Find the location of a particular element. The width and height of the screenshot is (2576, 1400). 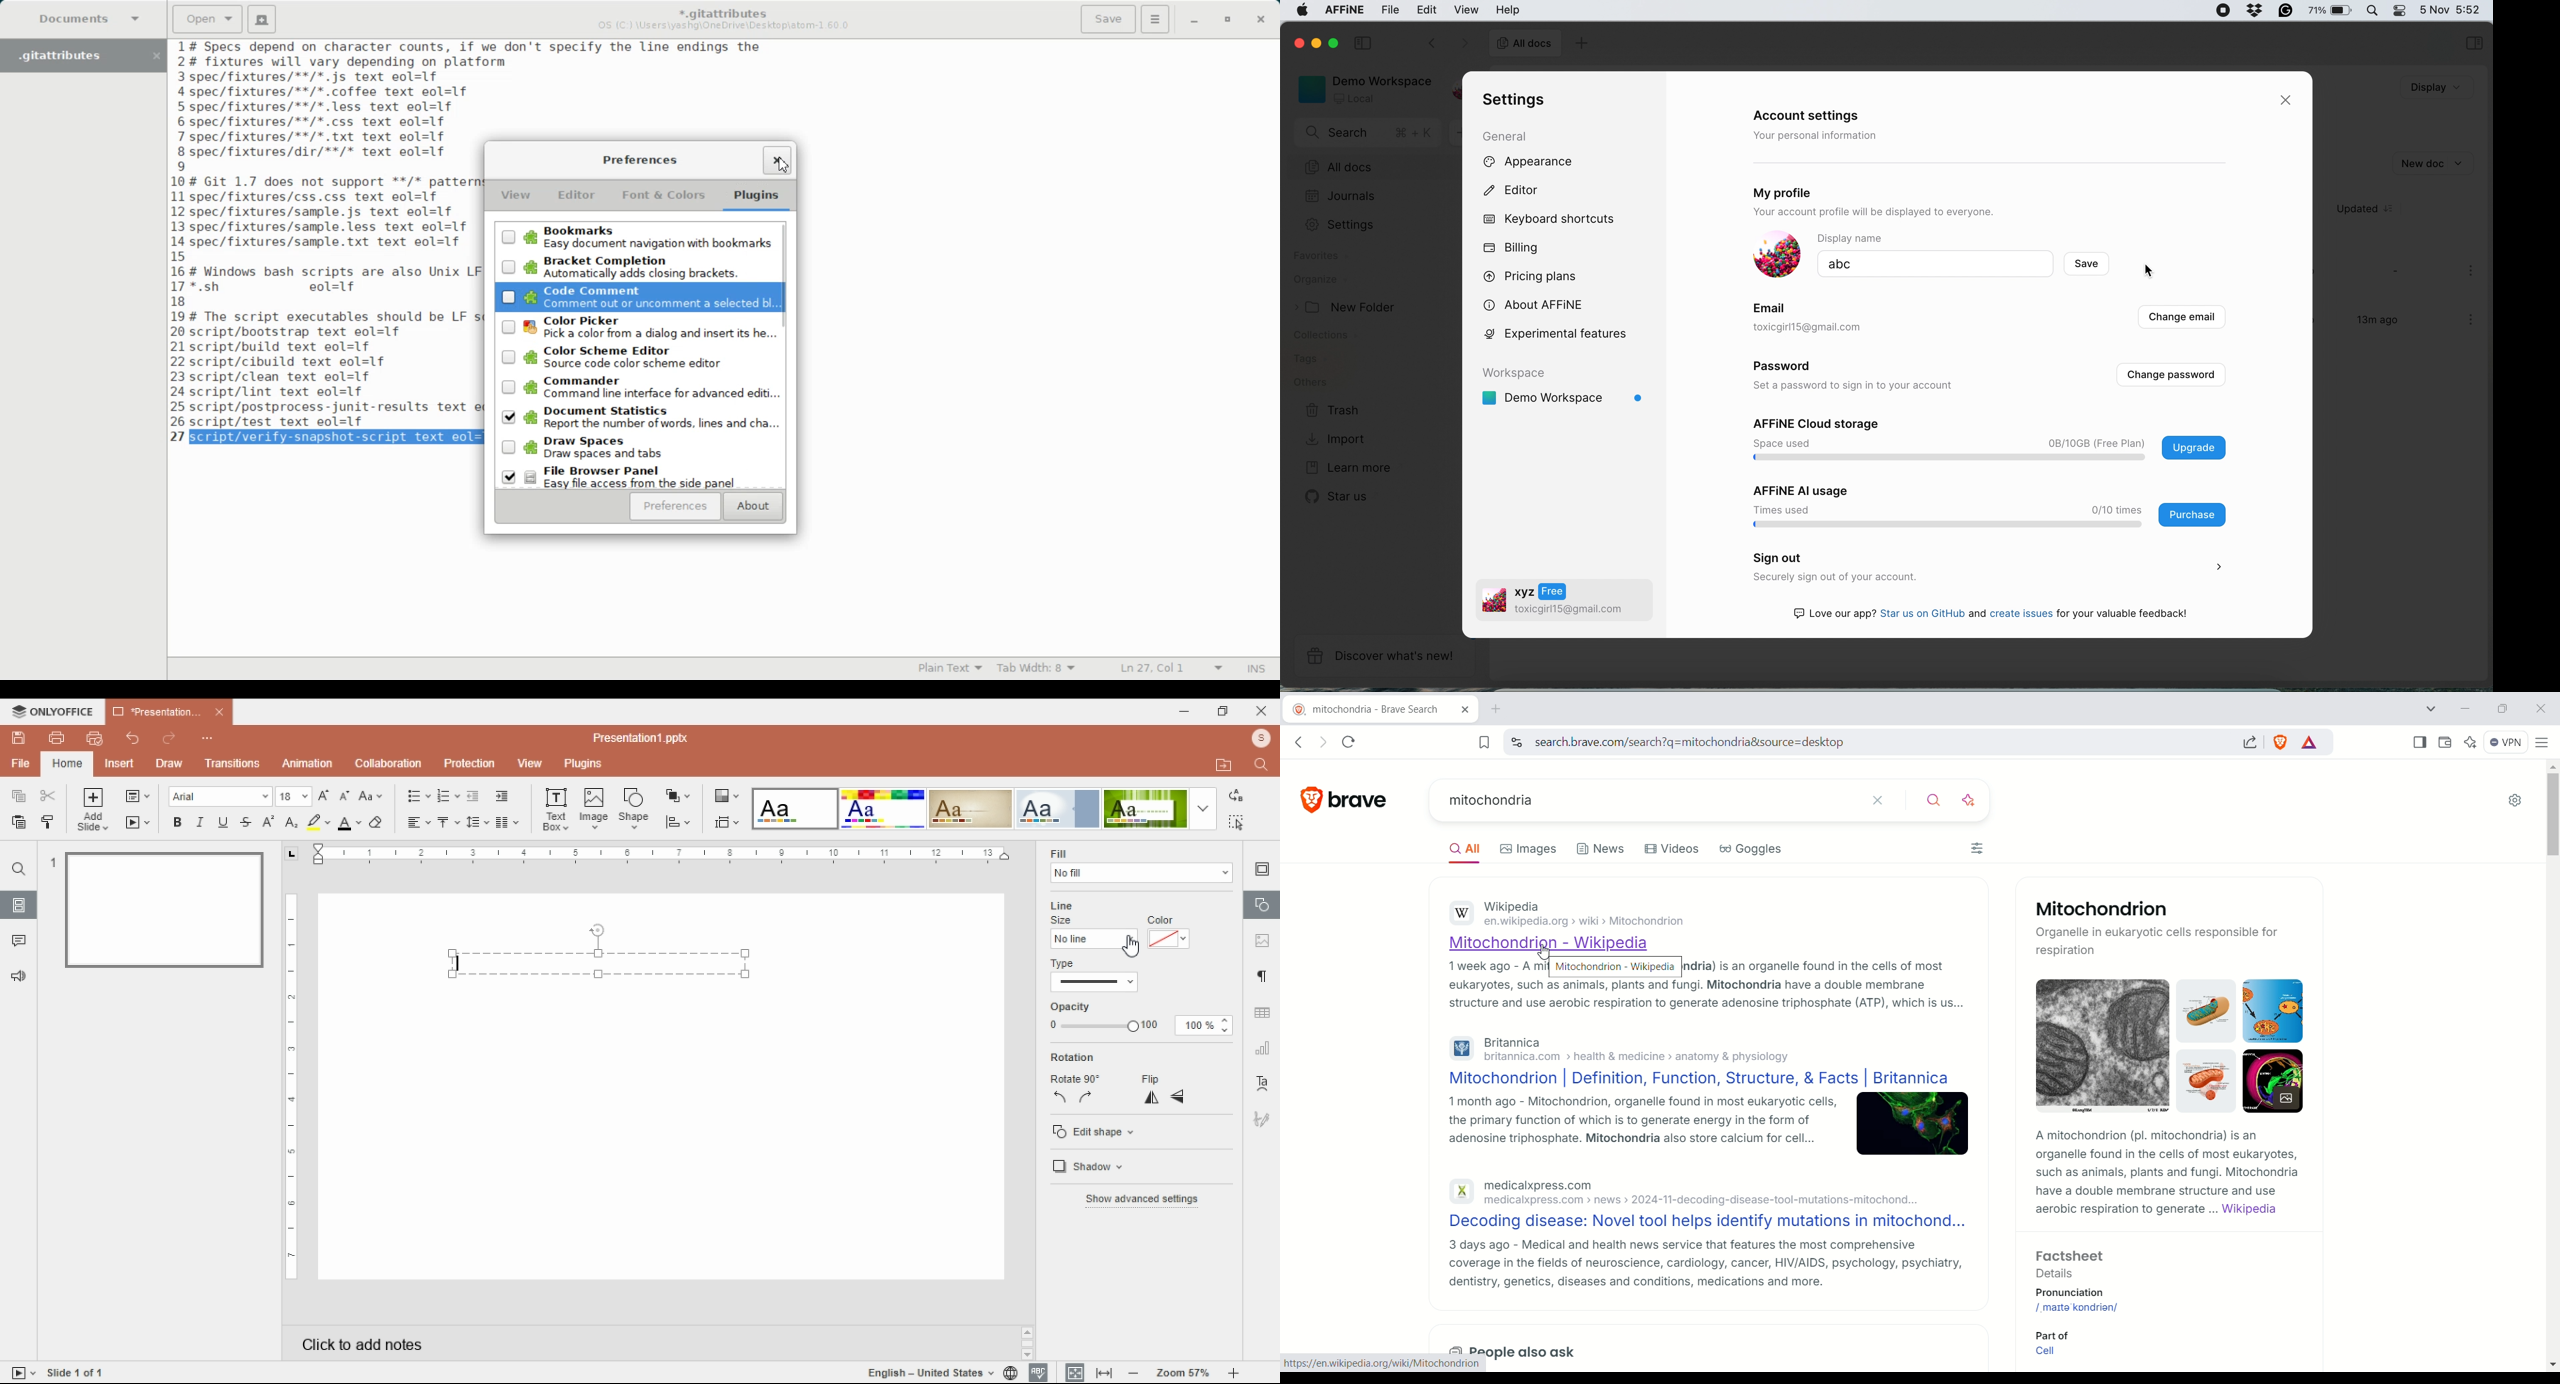

go back is located at coordinates (1298, 743).